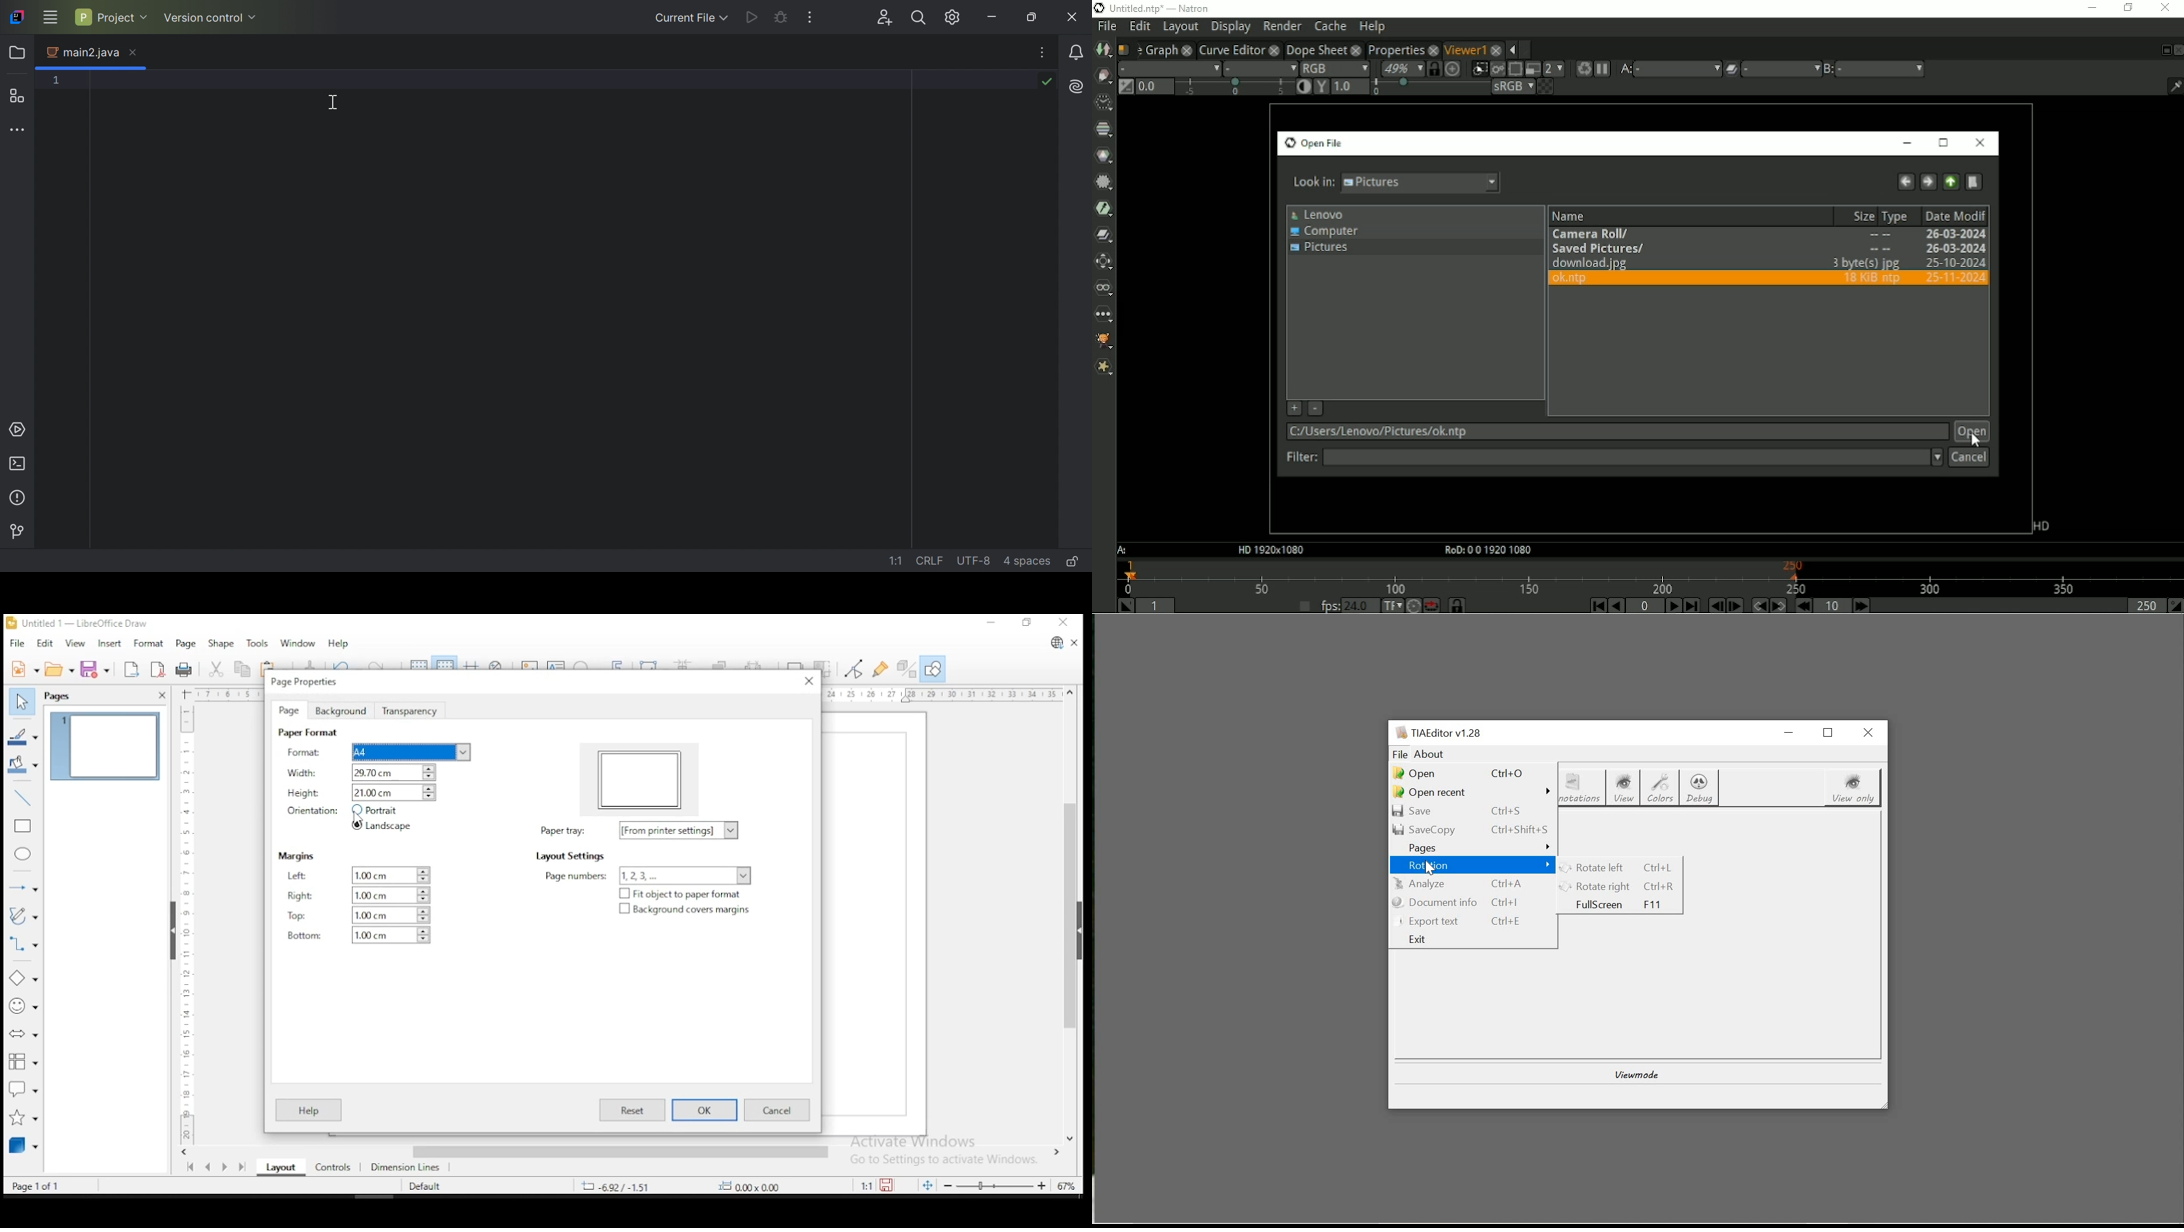 The height and width of the screenshot is (1232, 2184). What do you see at coordinates (640, 830) in the screenshot?
I see `layout settings` at bounding box center [640, 830].